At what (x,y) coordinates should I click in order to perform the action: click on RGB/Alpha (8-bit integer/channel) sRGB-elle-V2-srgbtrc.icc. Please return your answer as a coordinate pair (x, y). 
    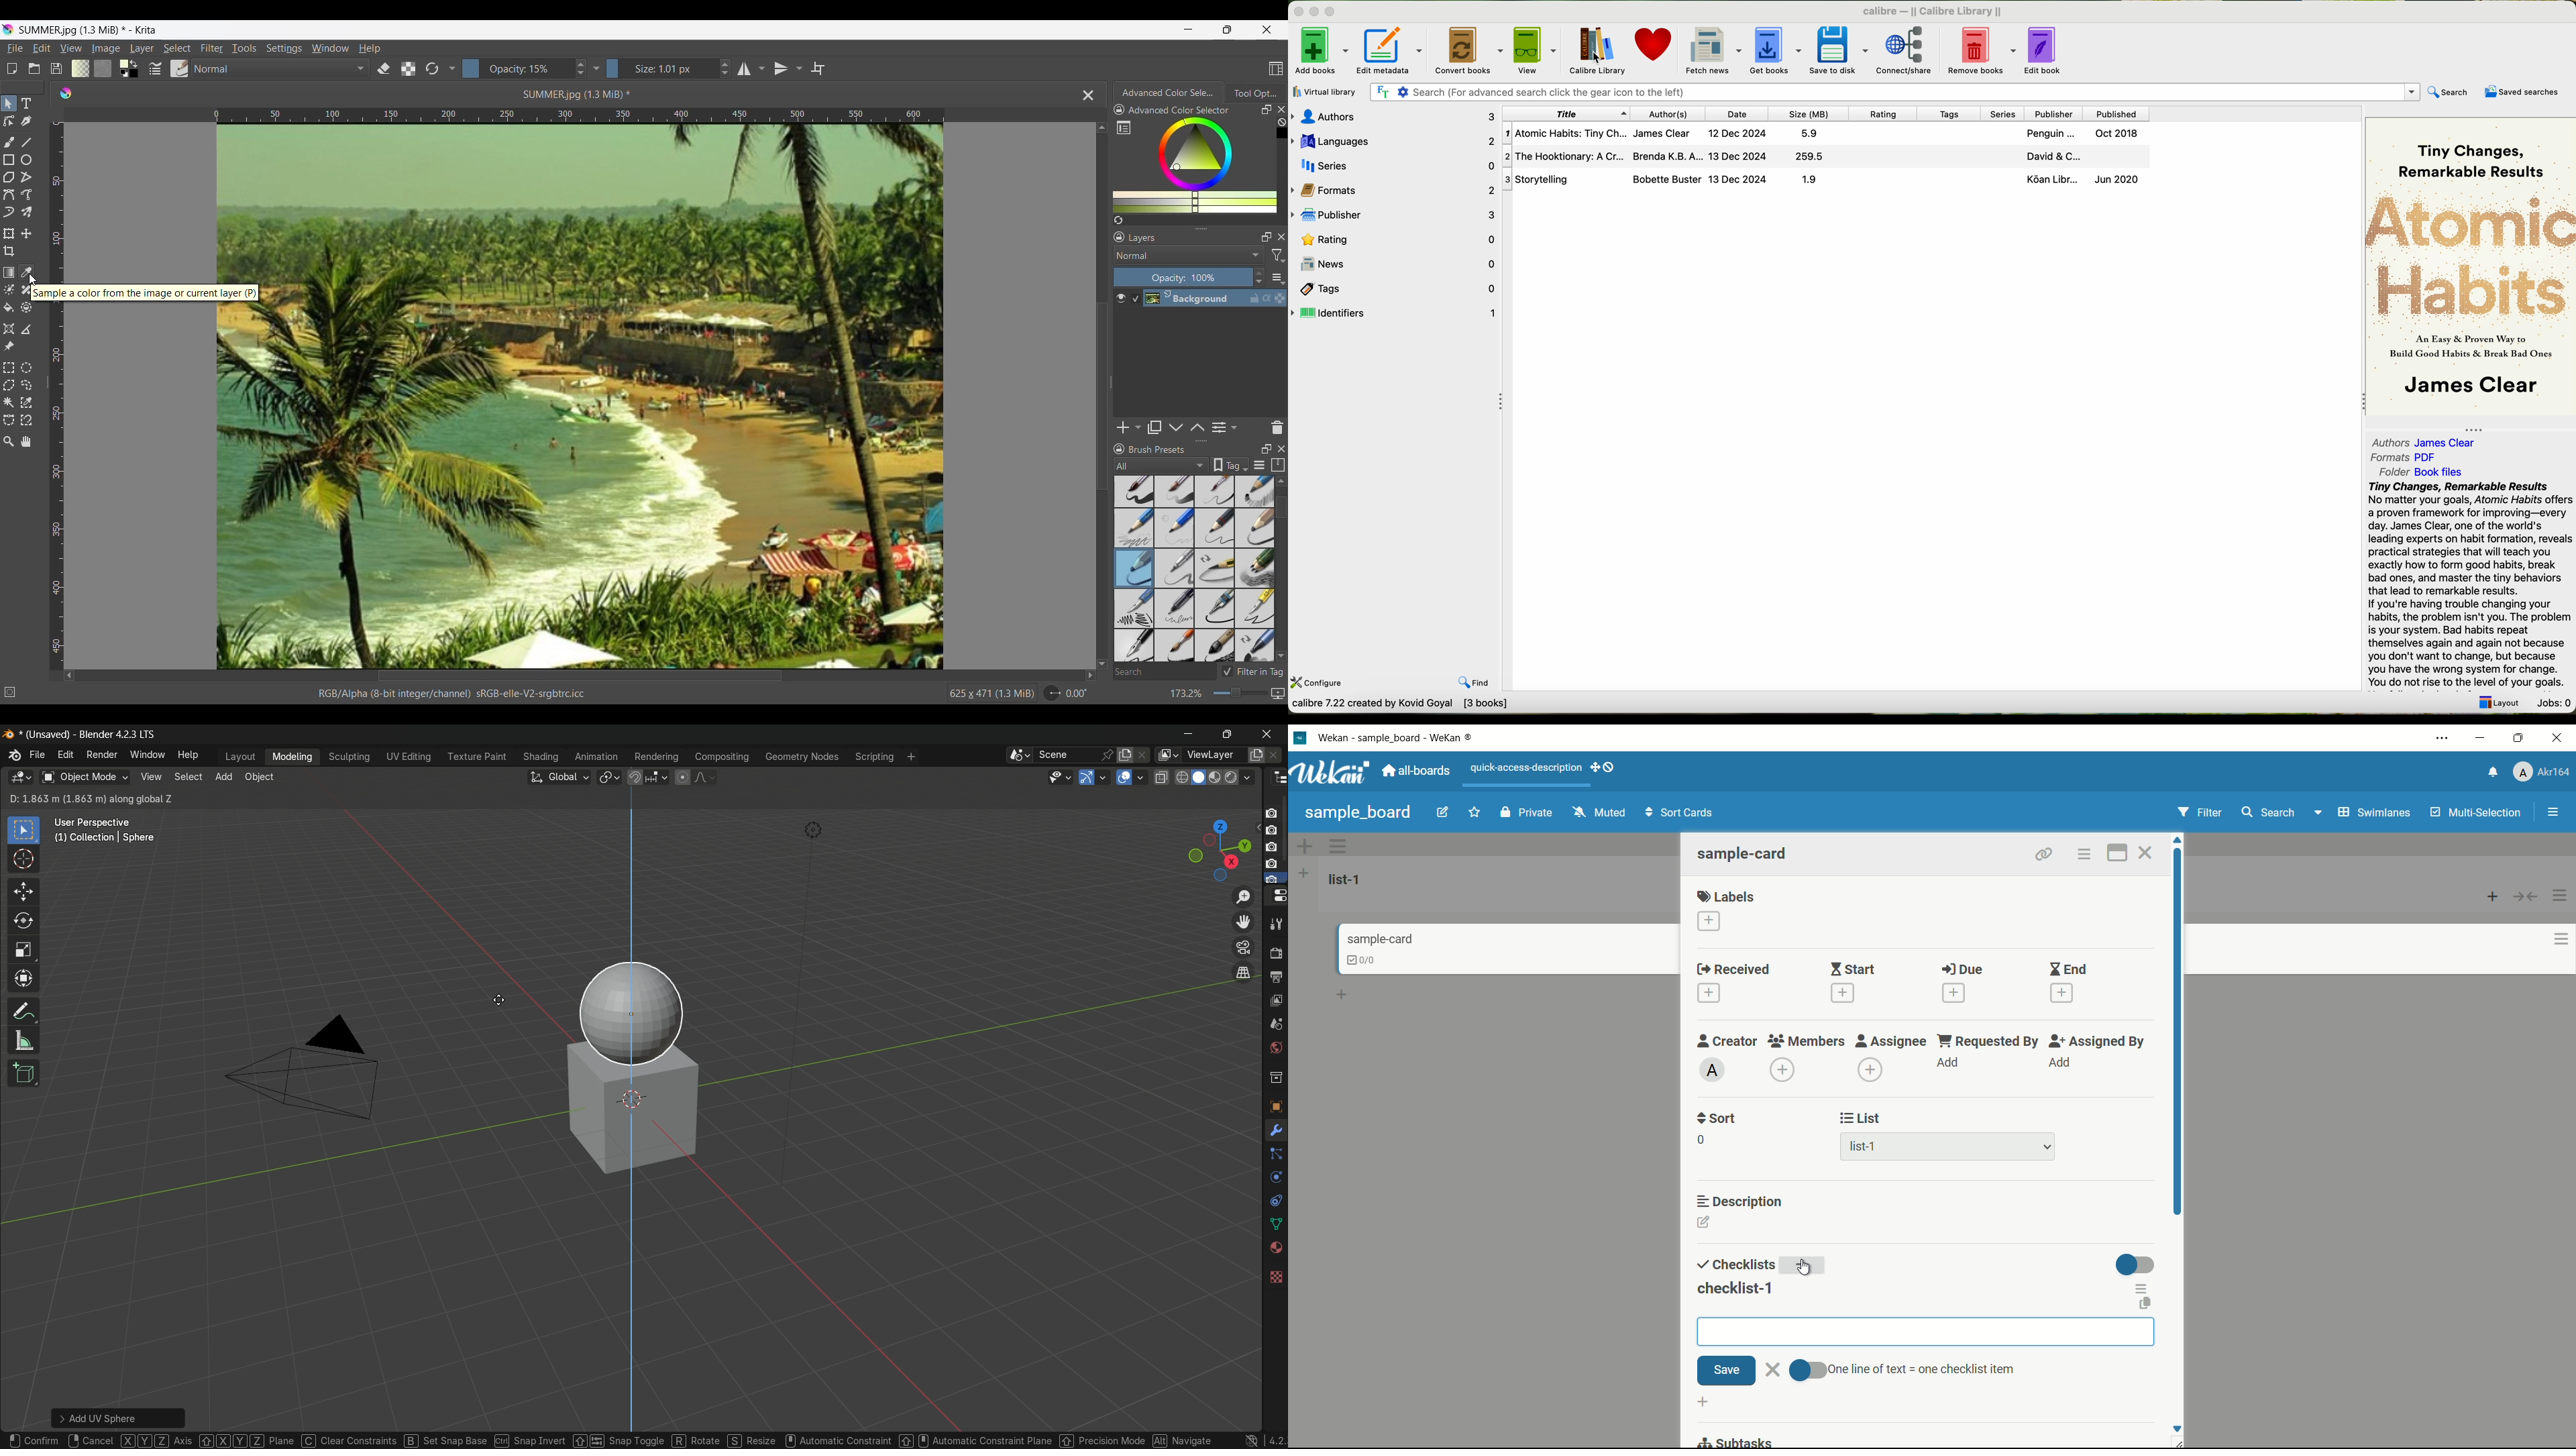
    Looking at the image, I should click on (457, 693).